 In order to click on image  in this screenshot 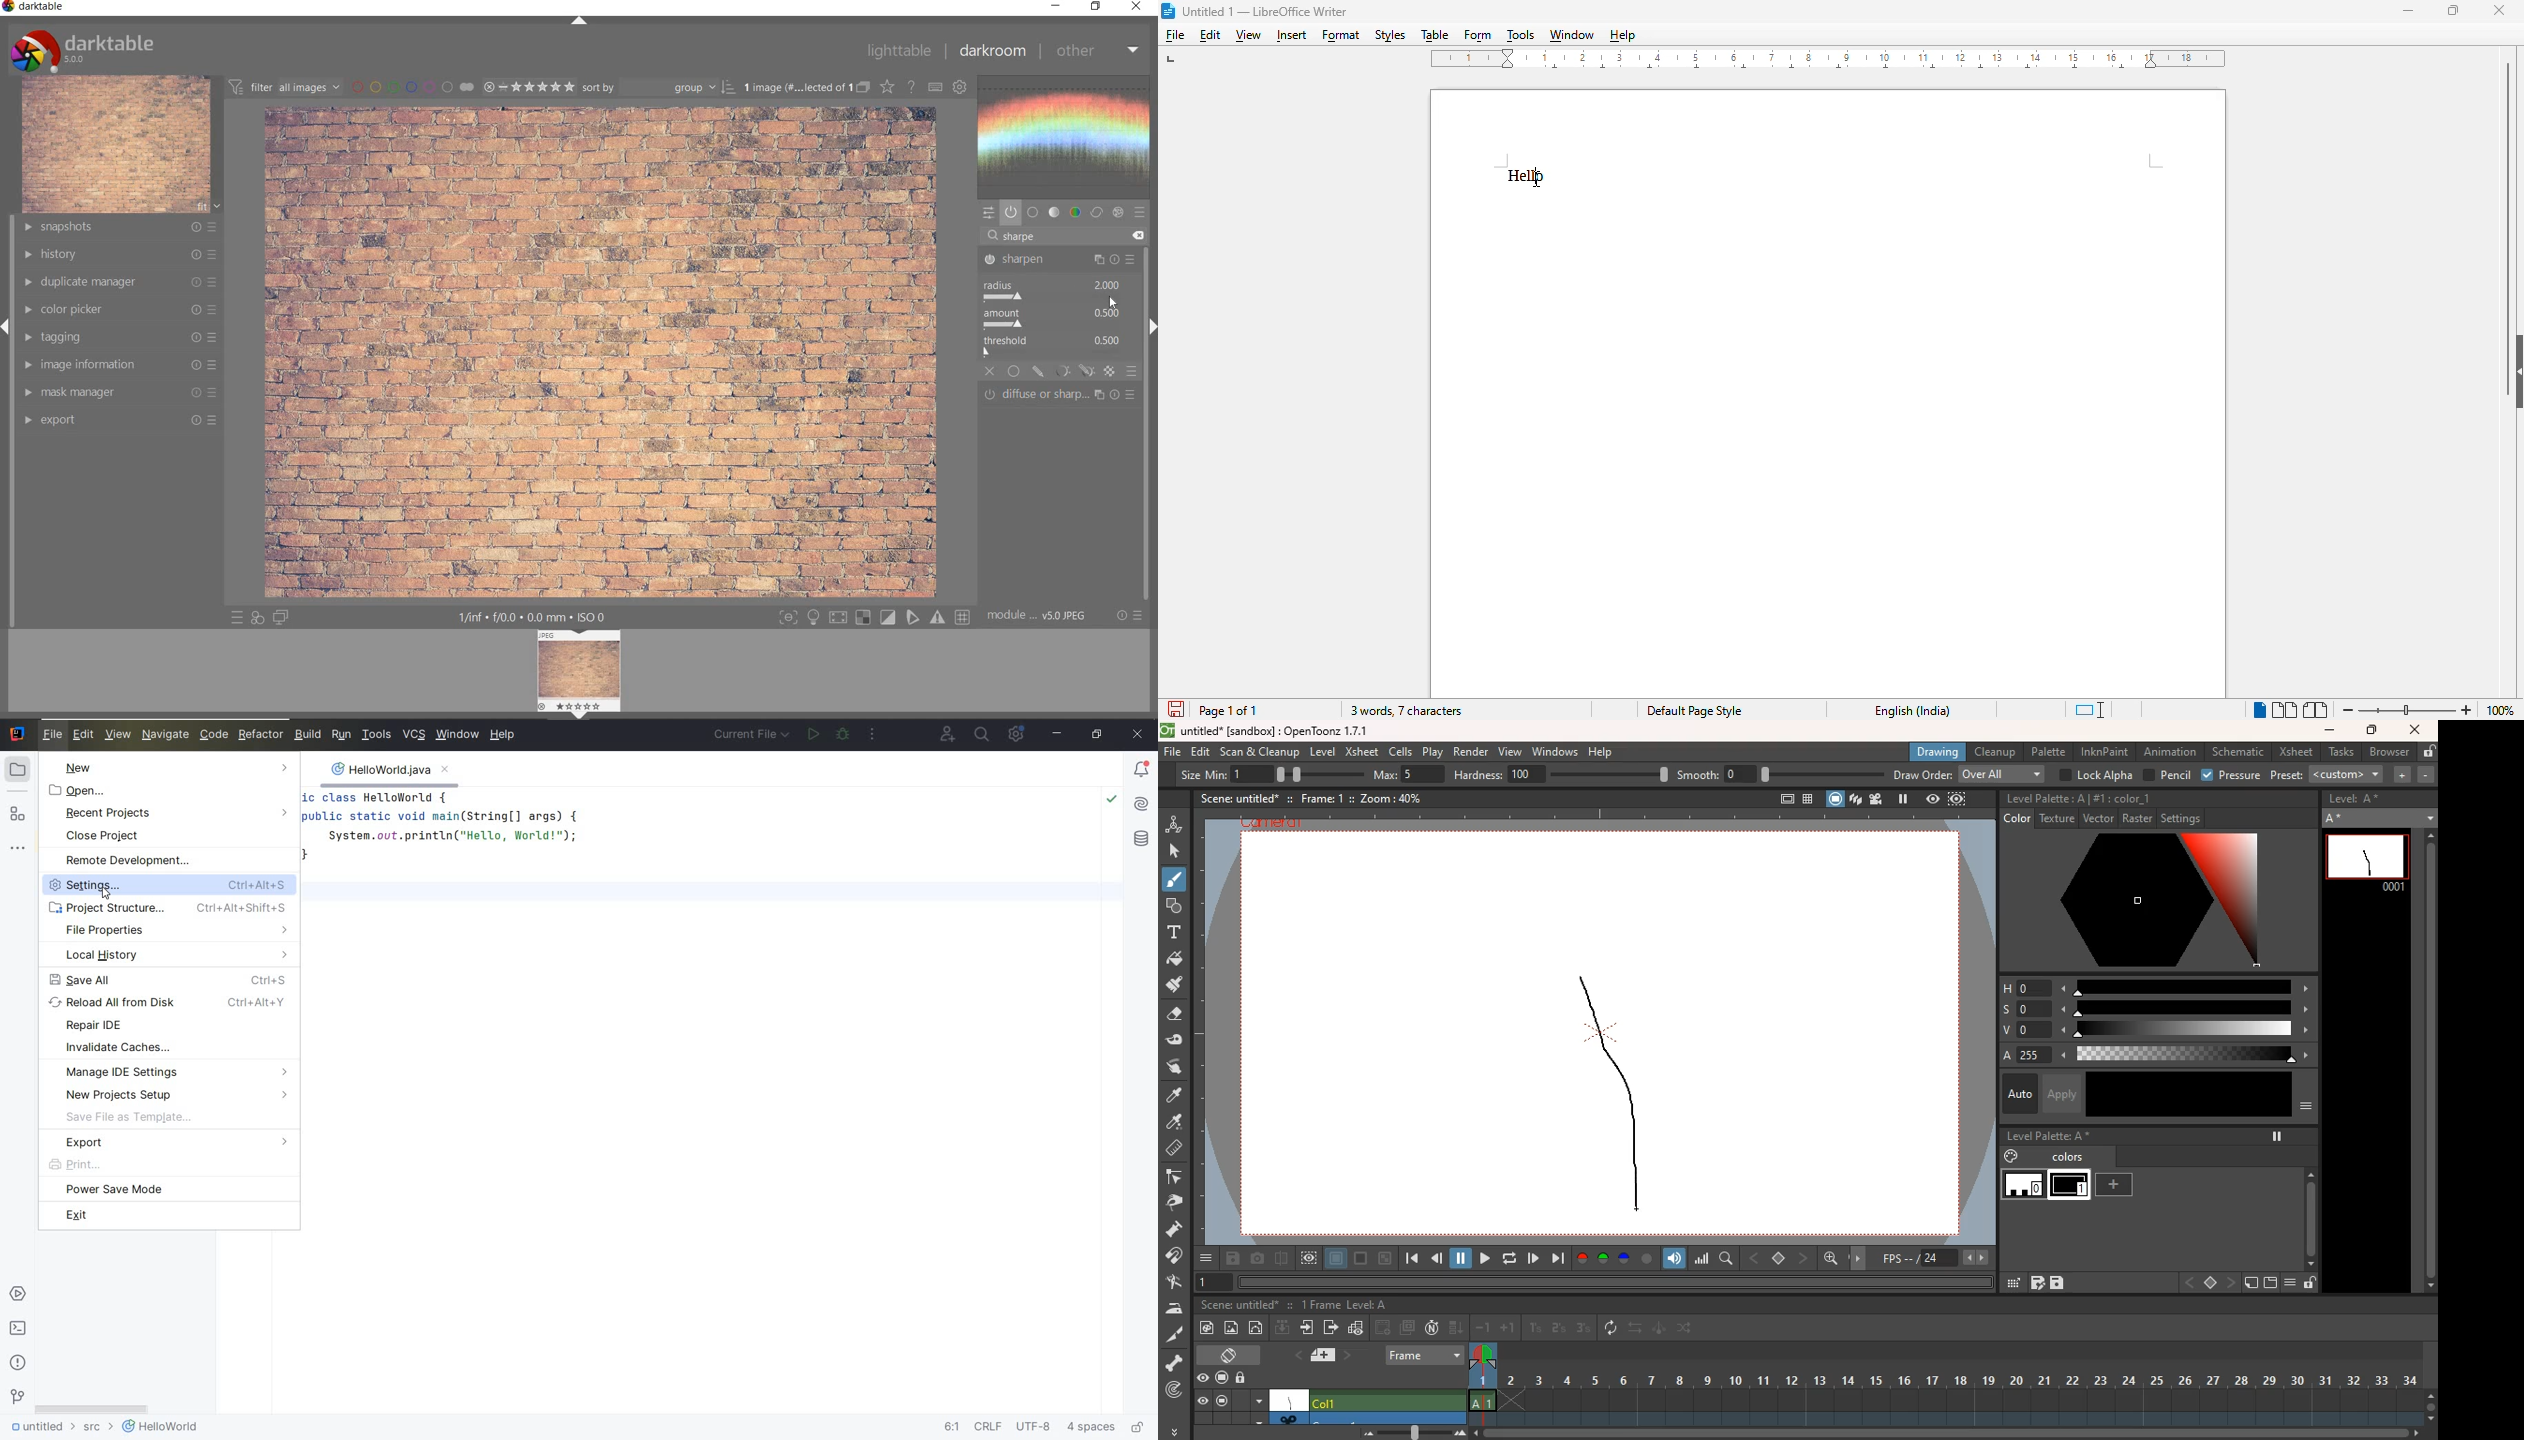, I will do `click(116, 145)`.